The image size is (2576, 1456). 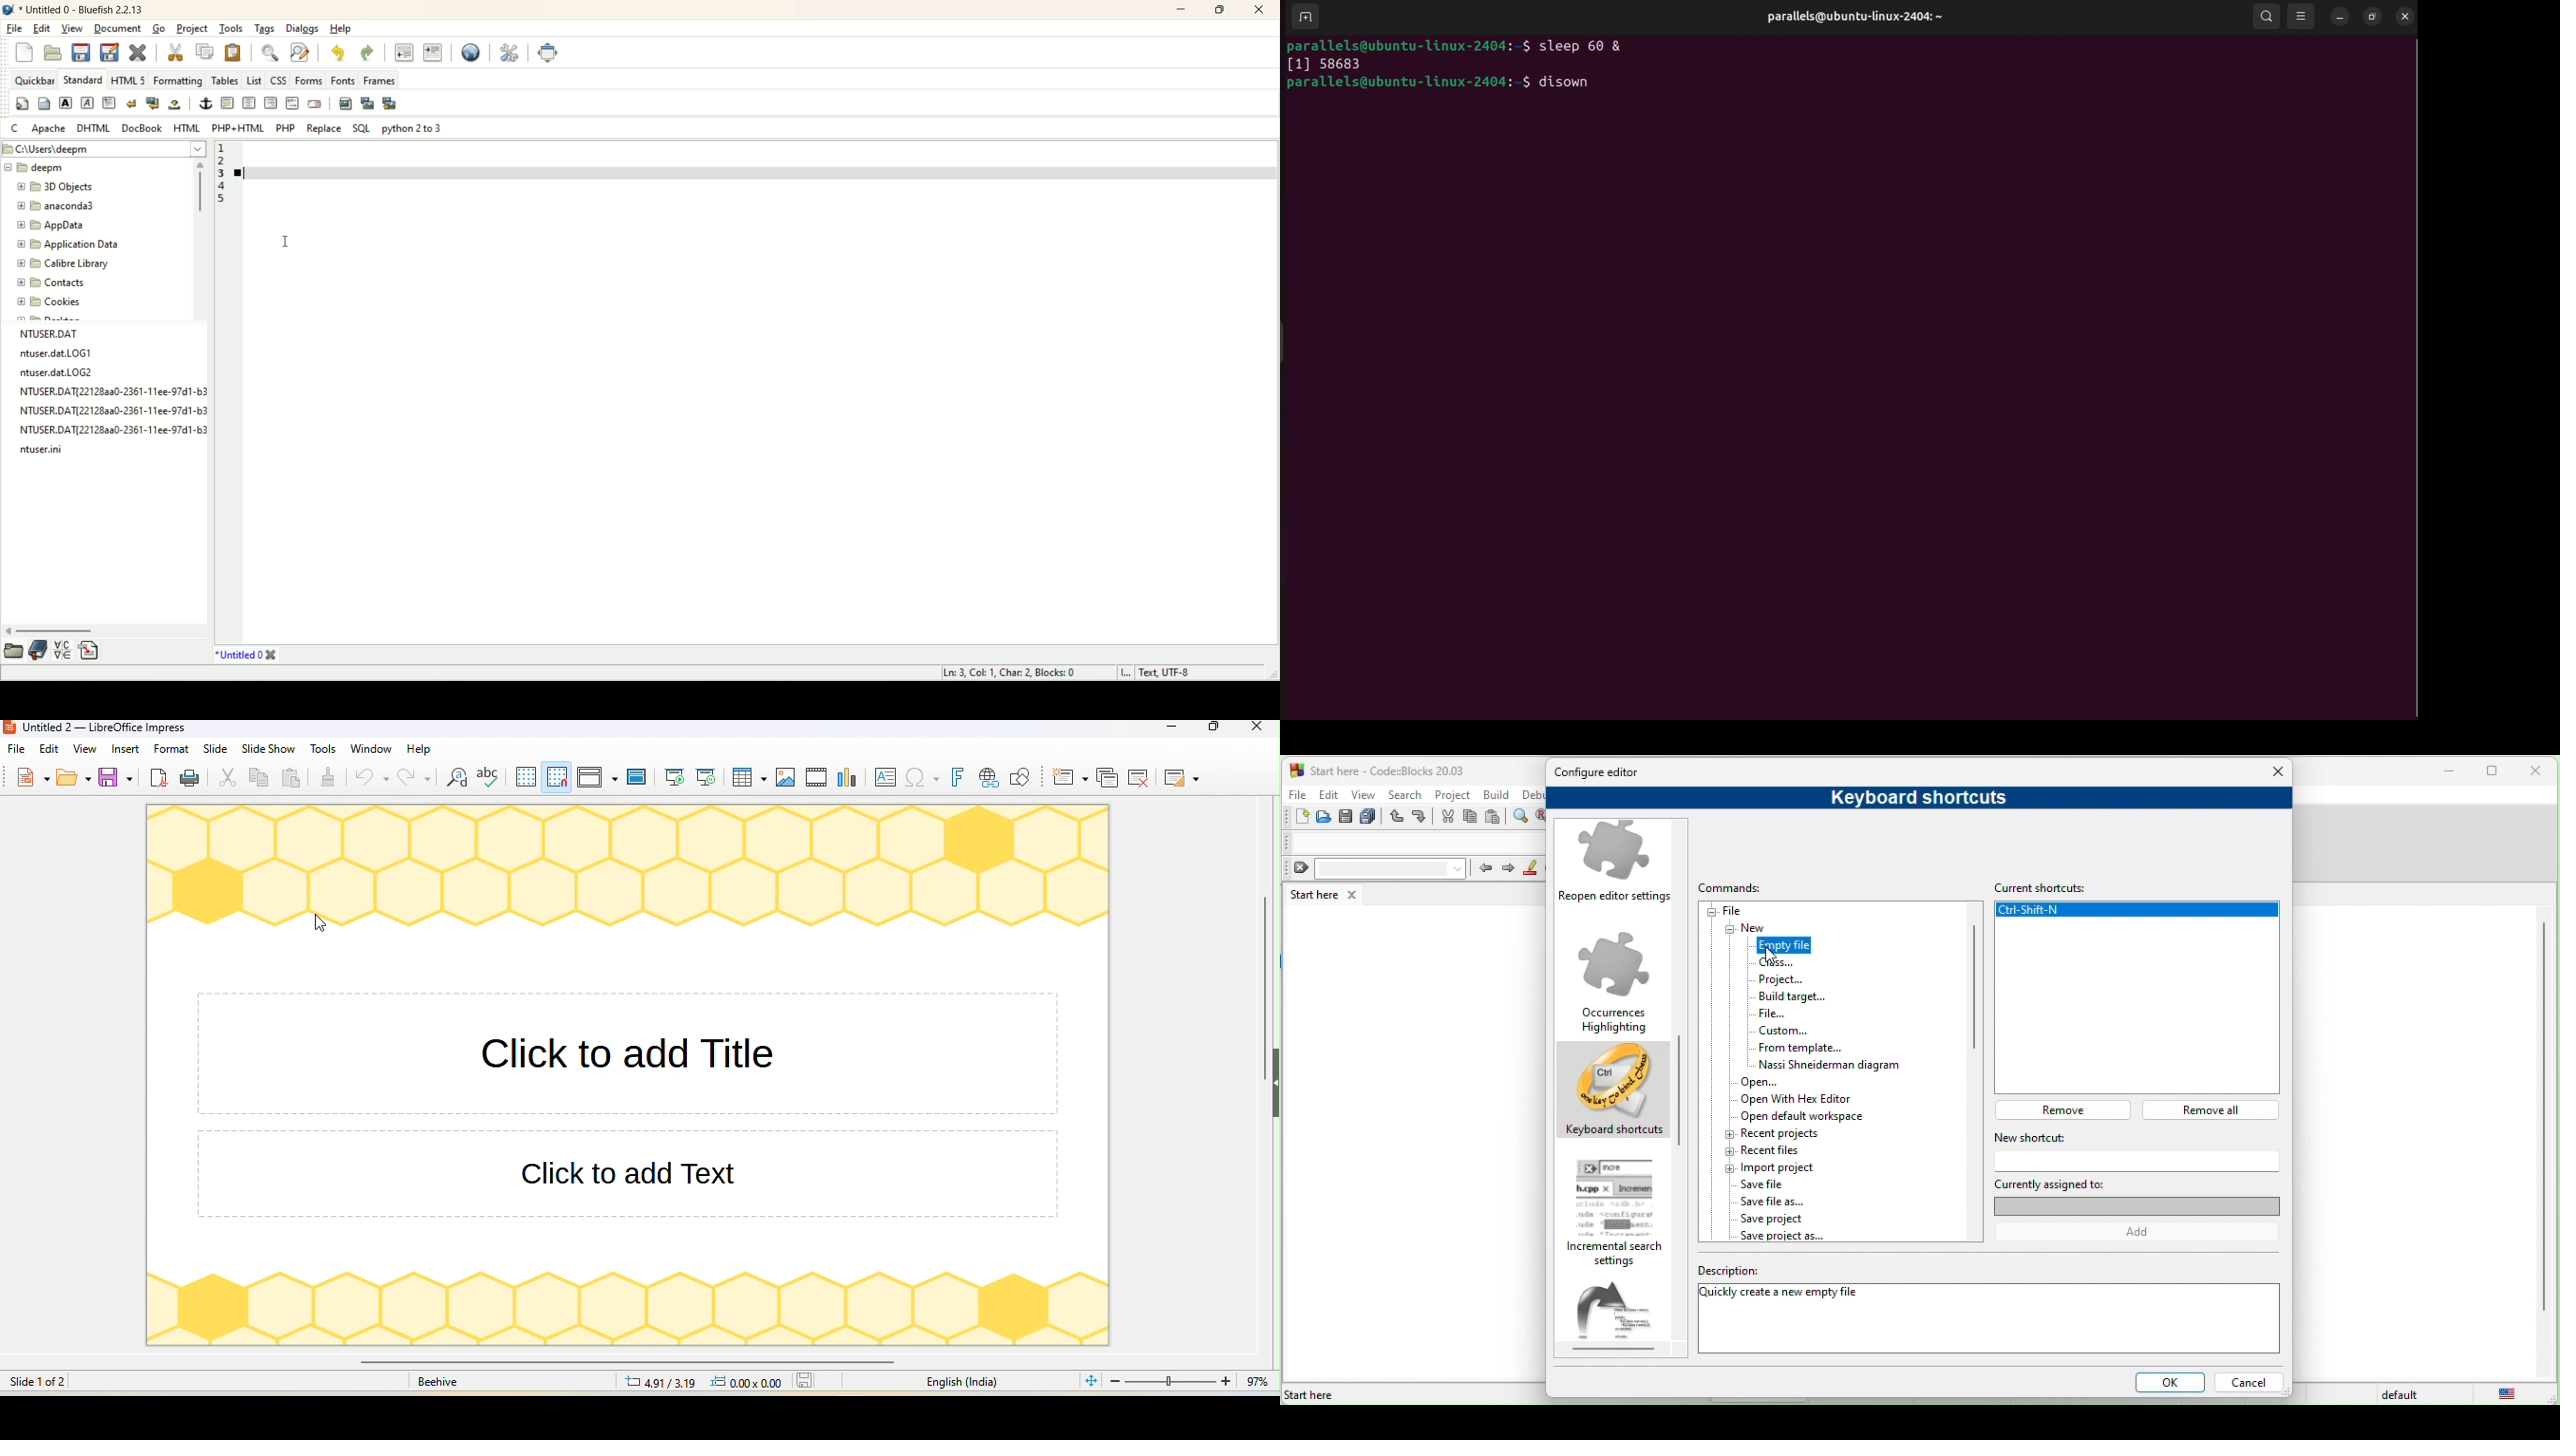 I want to click on file name, so click(x=63, y=353).